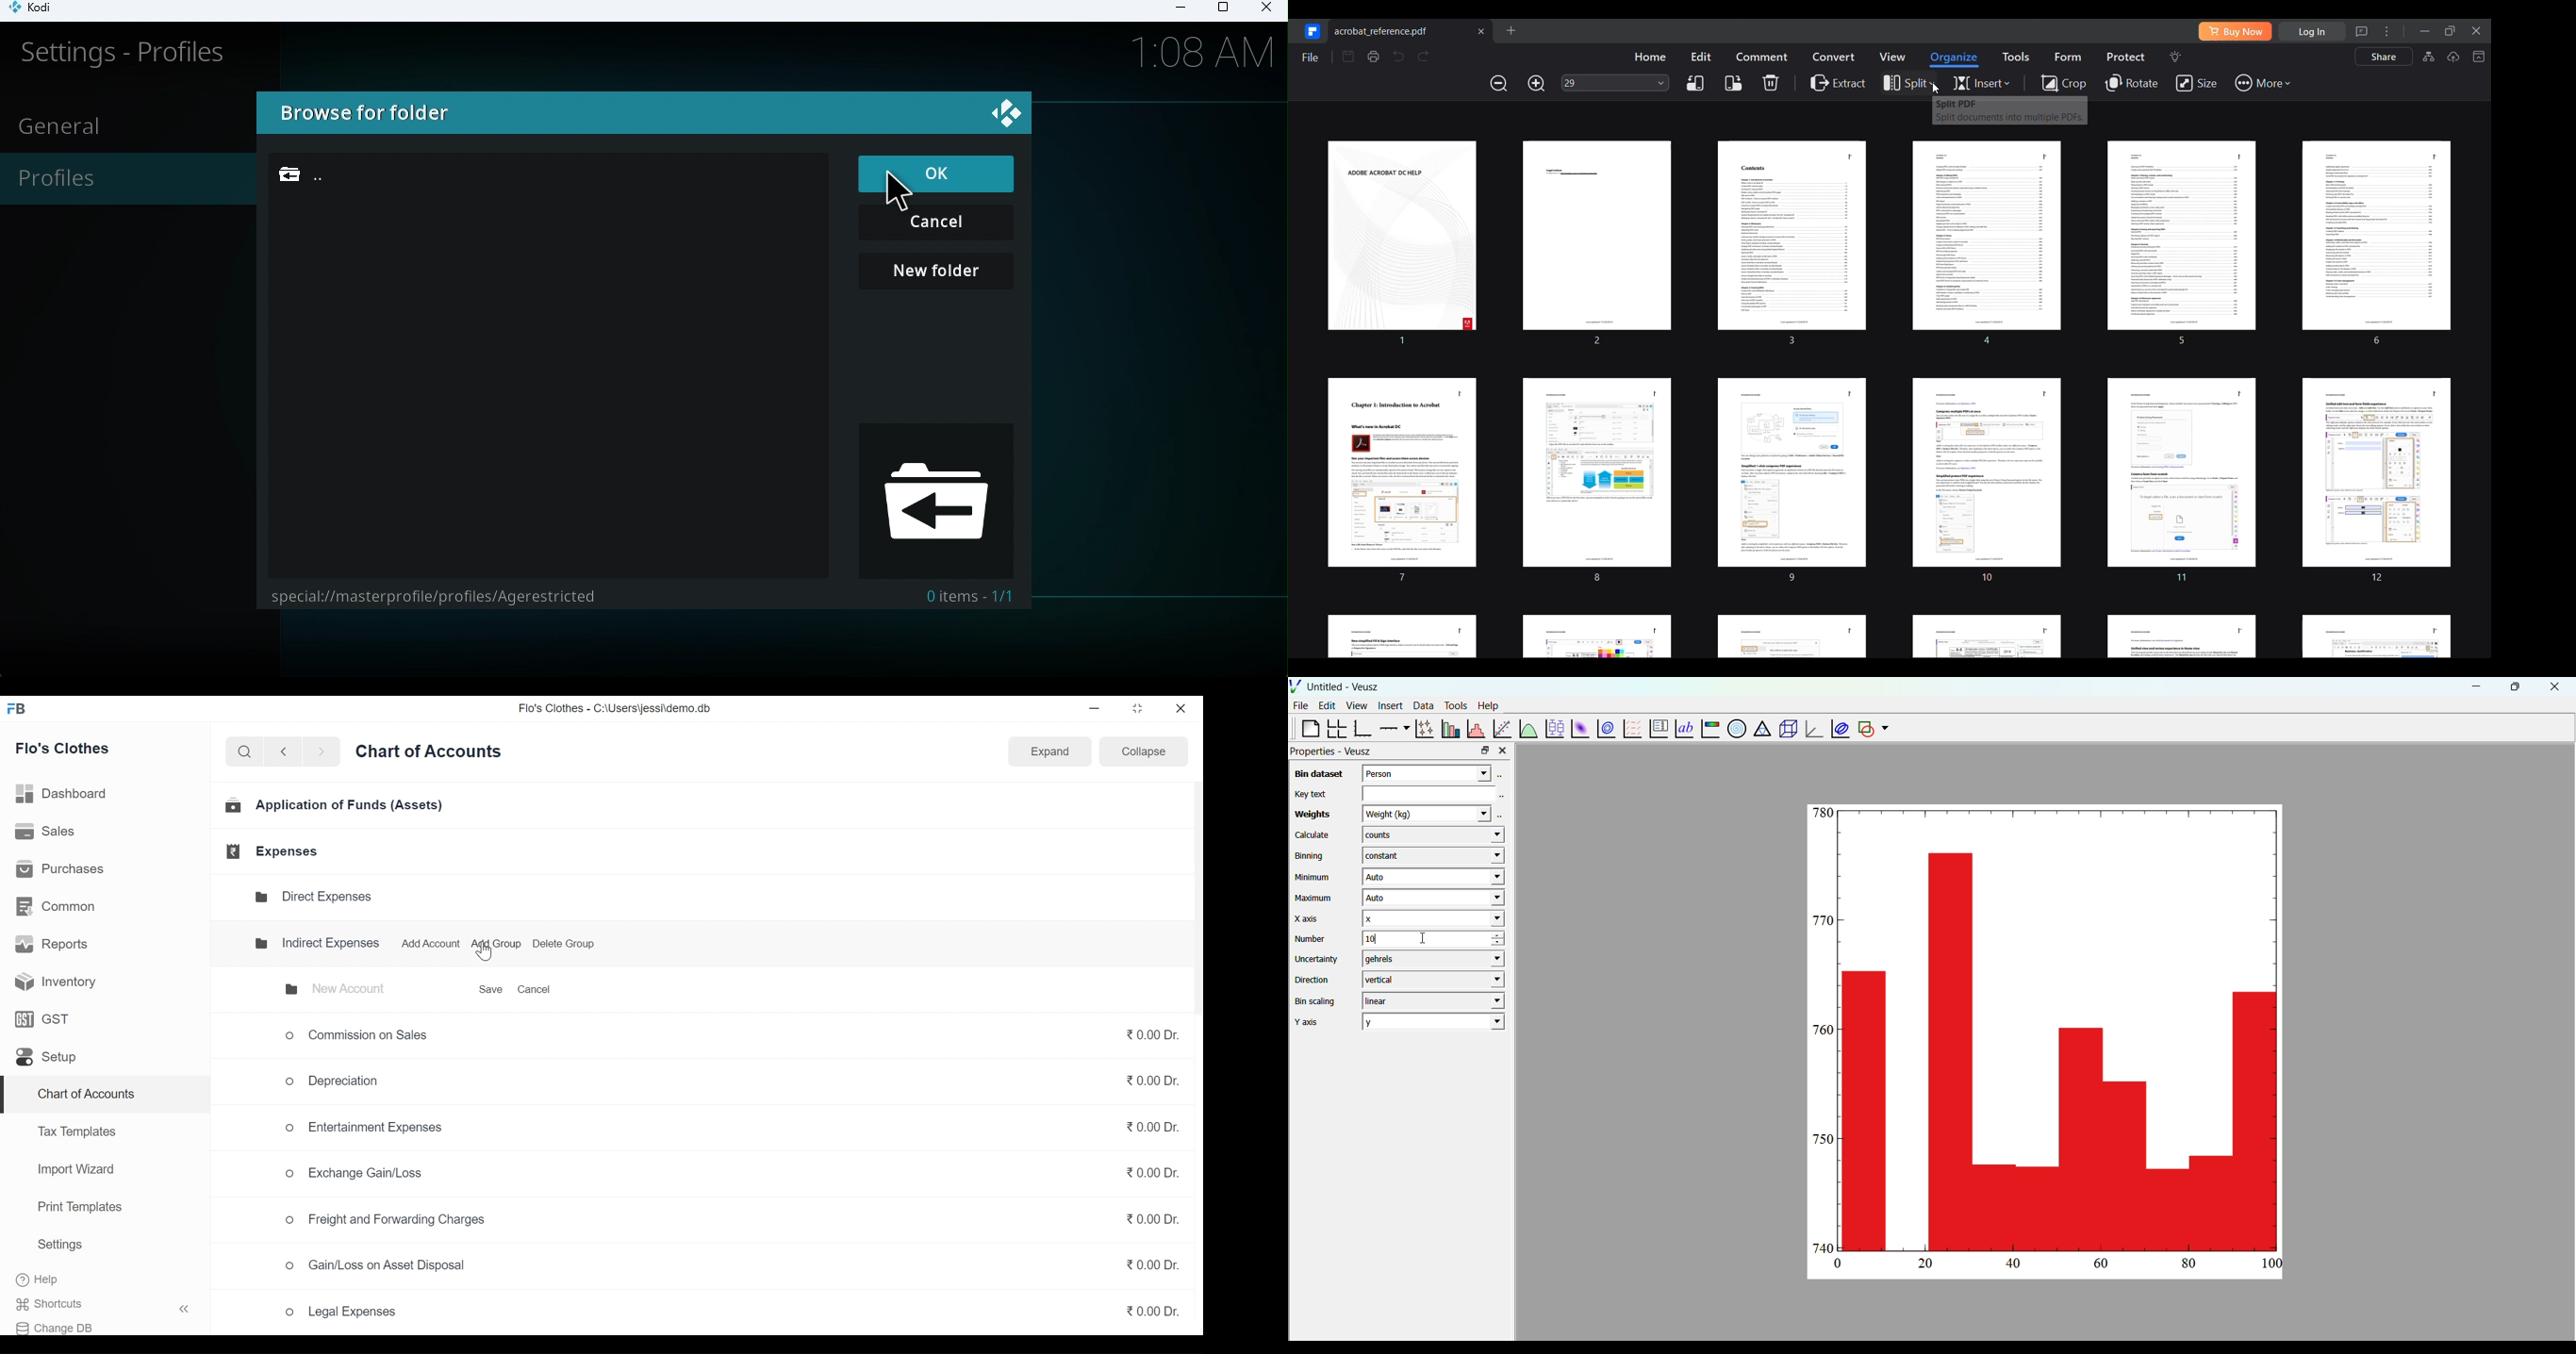  What do you see at coordinates (1695, 83) in the screenshot?
I see `Left rotate` at bounding box center [1695, 83].